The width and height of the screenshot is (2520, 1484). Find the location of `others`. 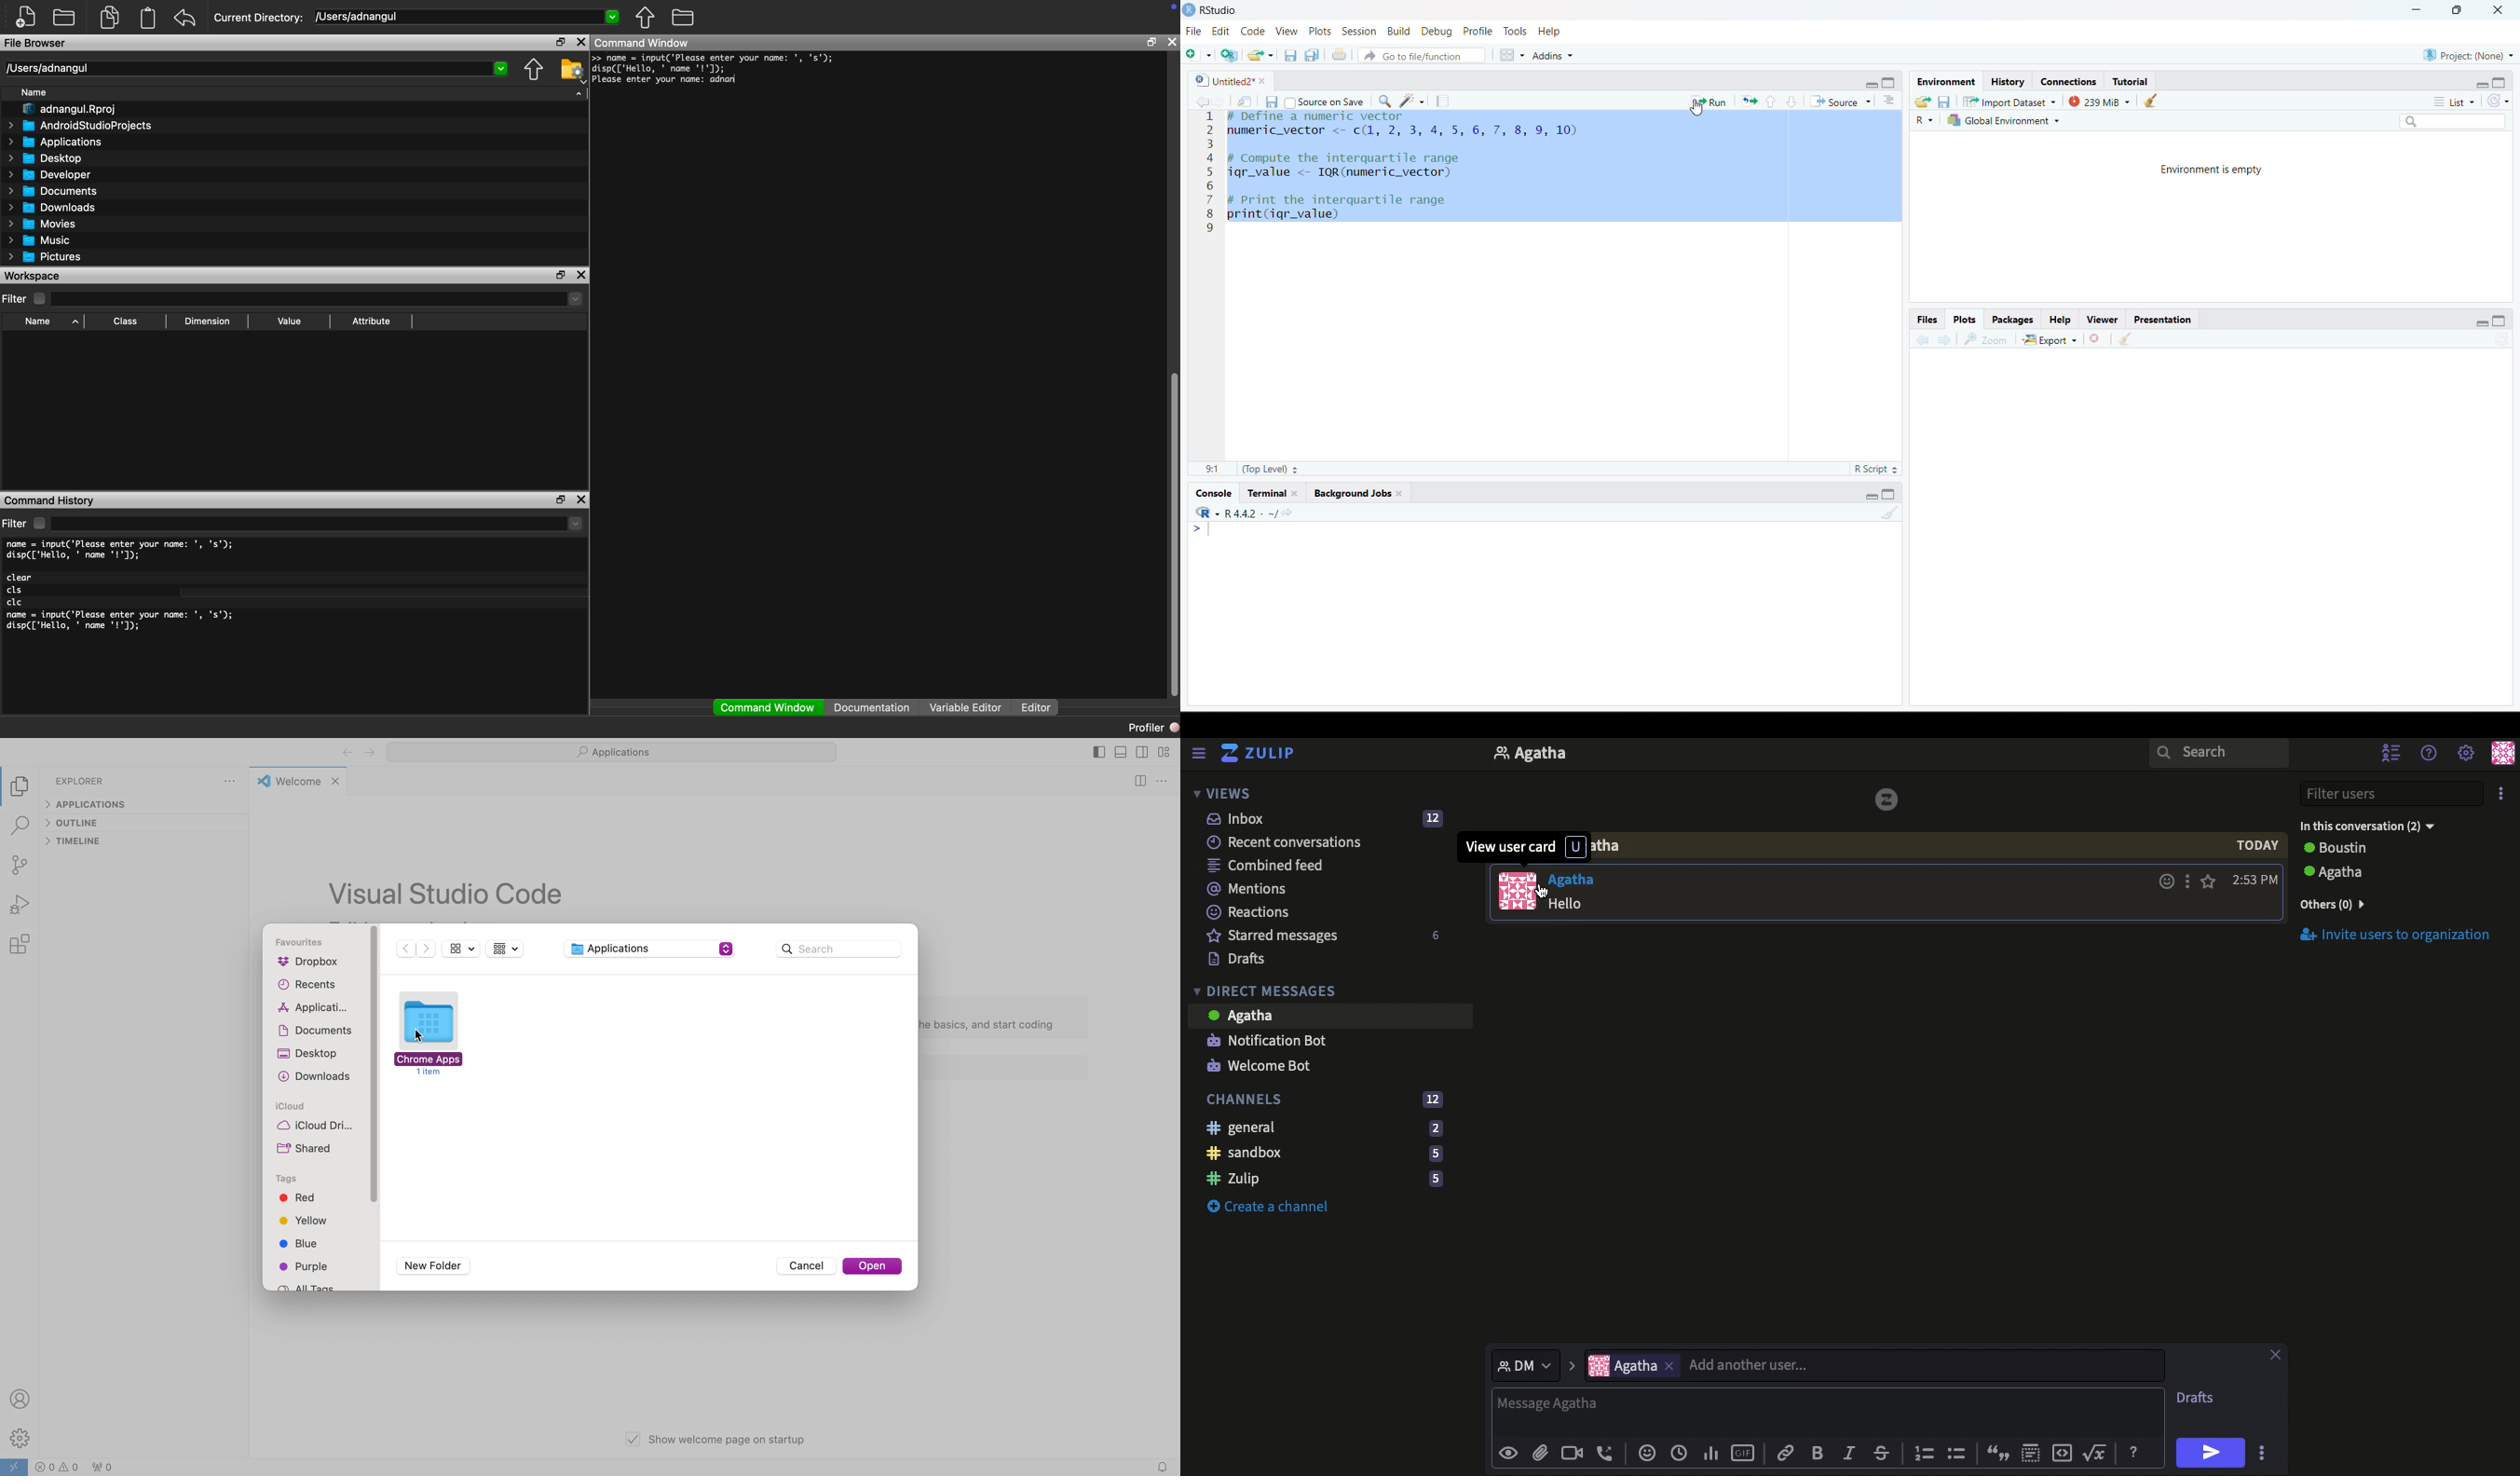

others is located at coordinates (2352, 903).